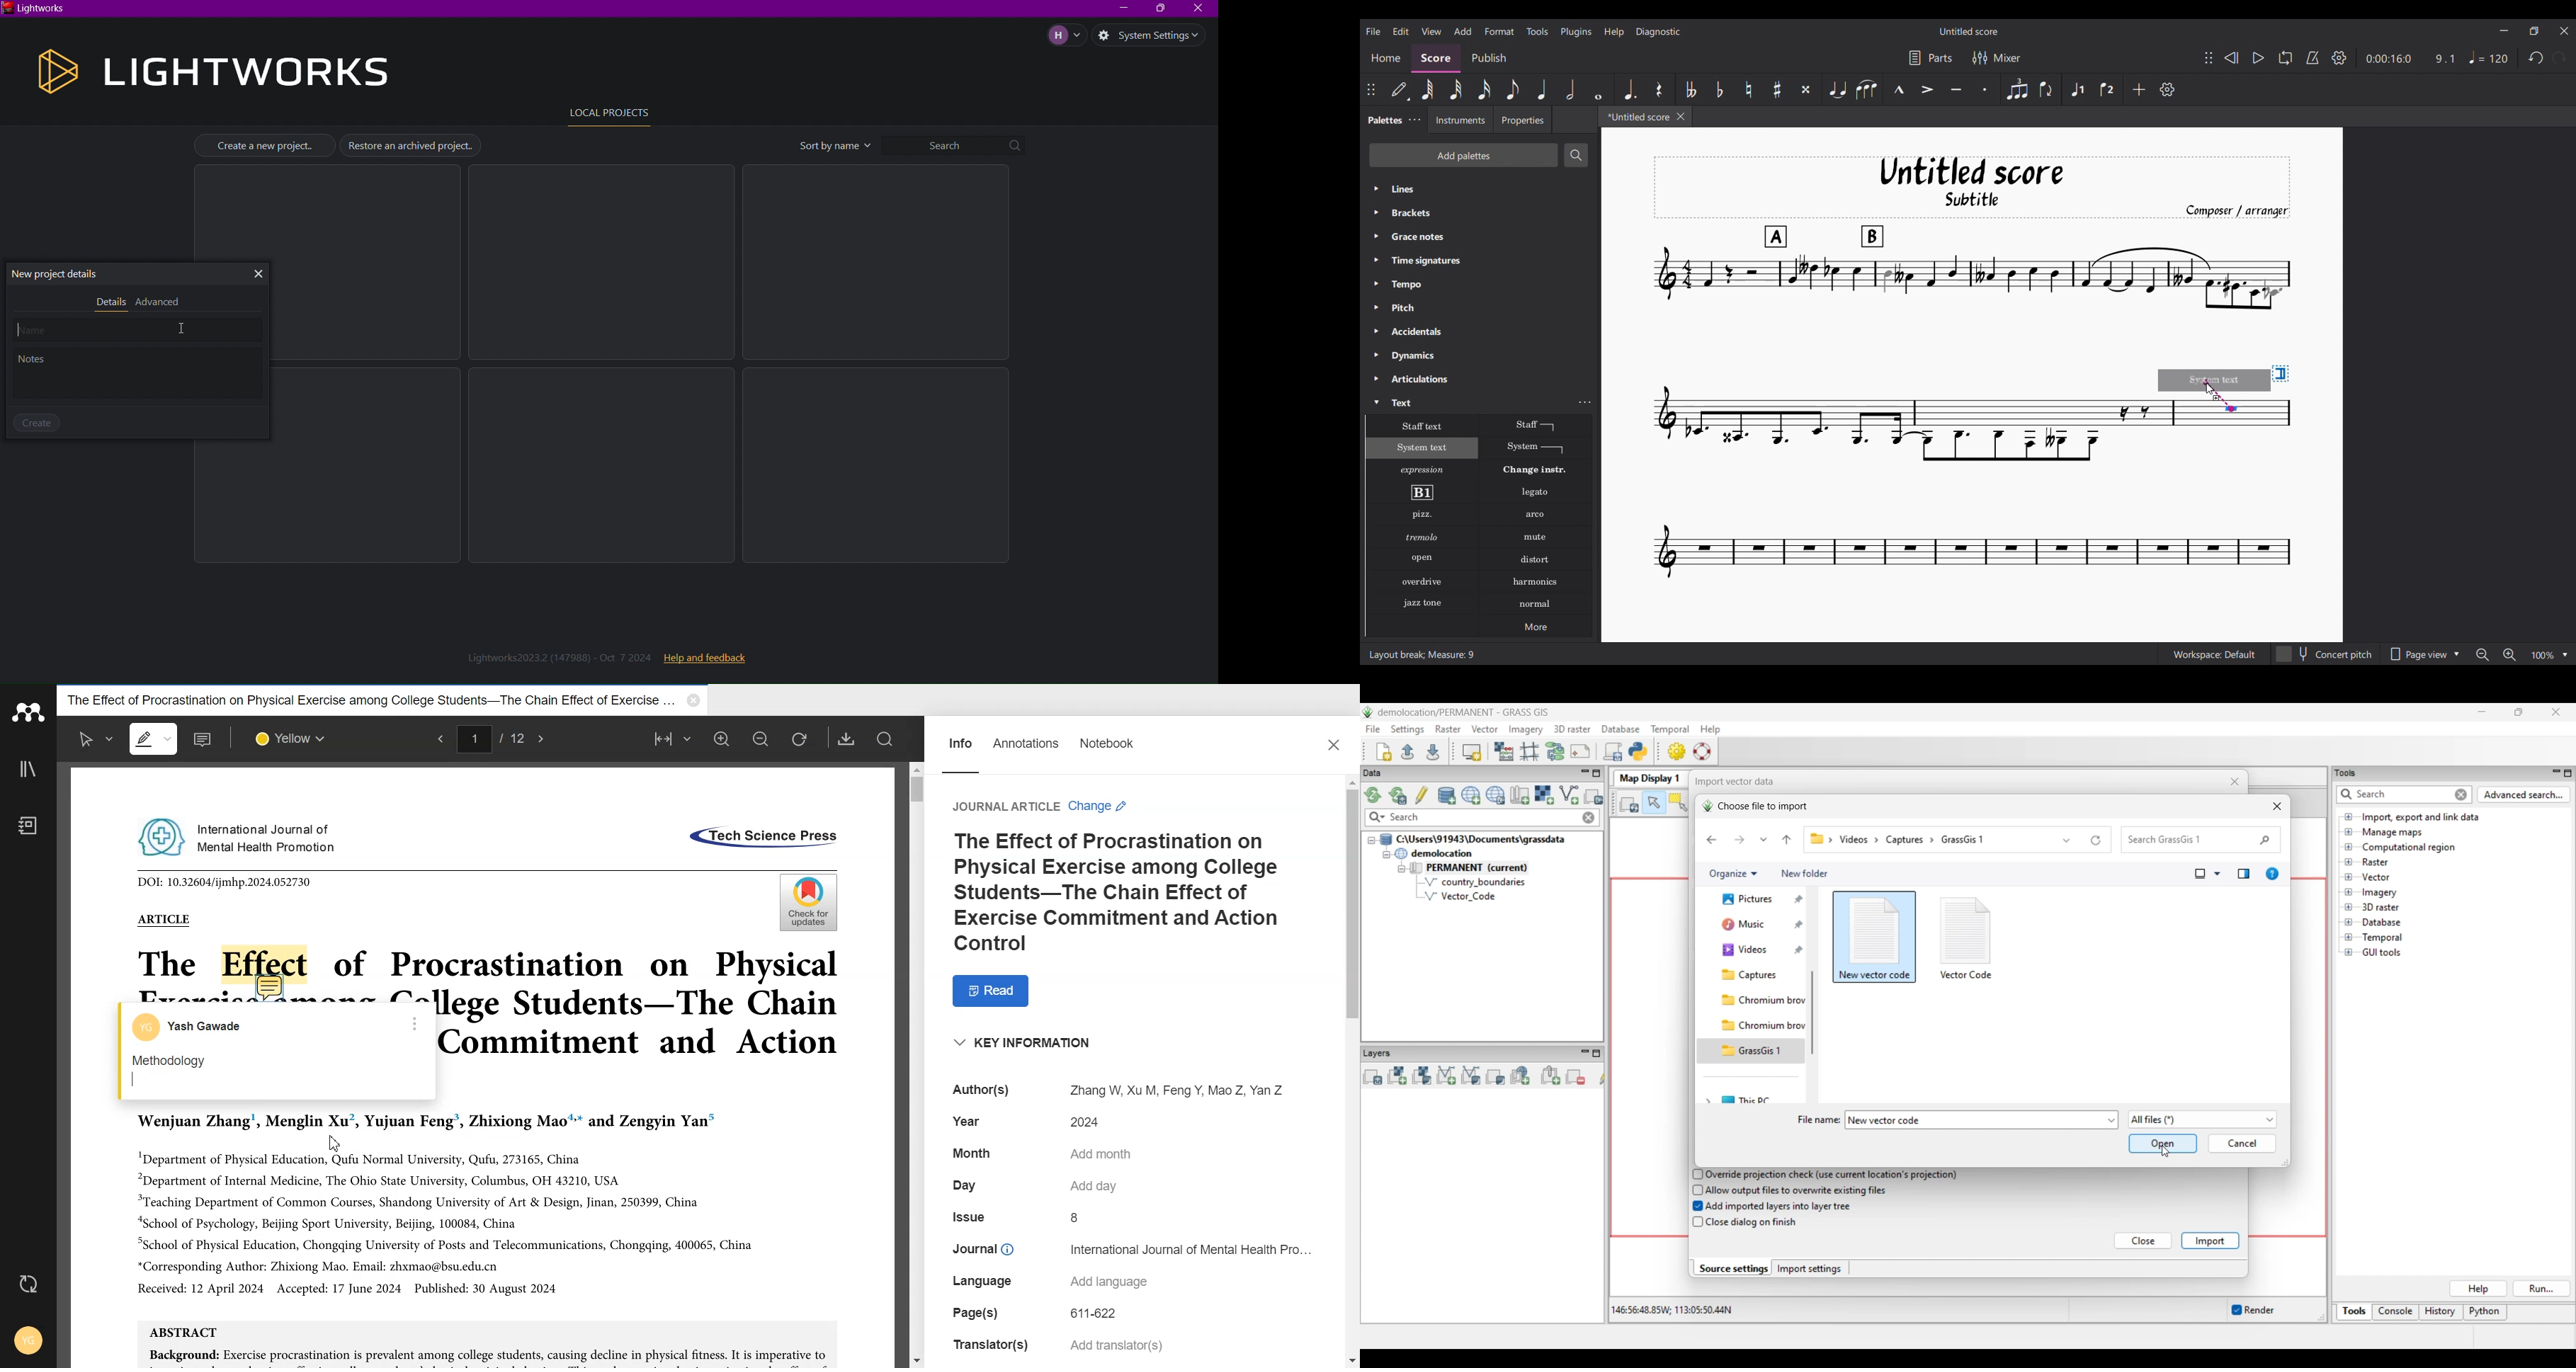 The image size is (2576, 1372). What do you see at coordinates (1422, 492) in the screenshot?
I see `Rehearsal mark` at bounding box center [1422, 492].